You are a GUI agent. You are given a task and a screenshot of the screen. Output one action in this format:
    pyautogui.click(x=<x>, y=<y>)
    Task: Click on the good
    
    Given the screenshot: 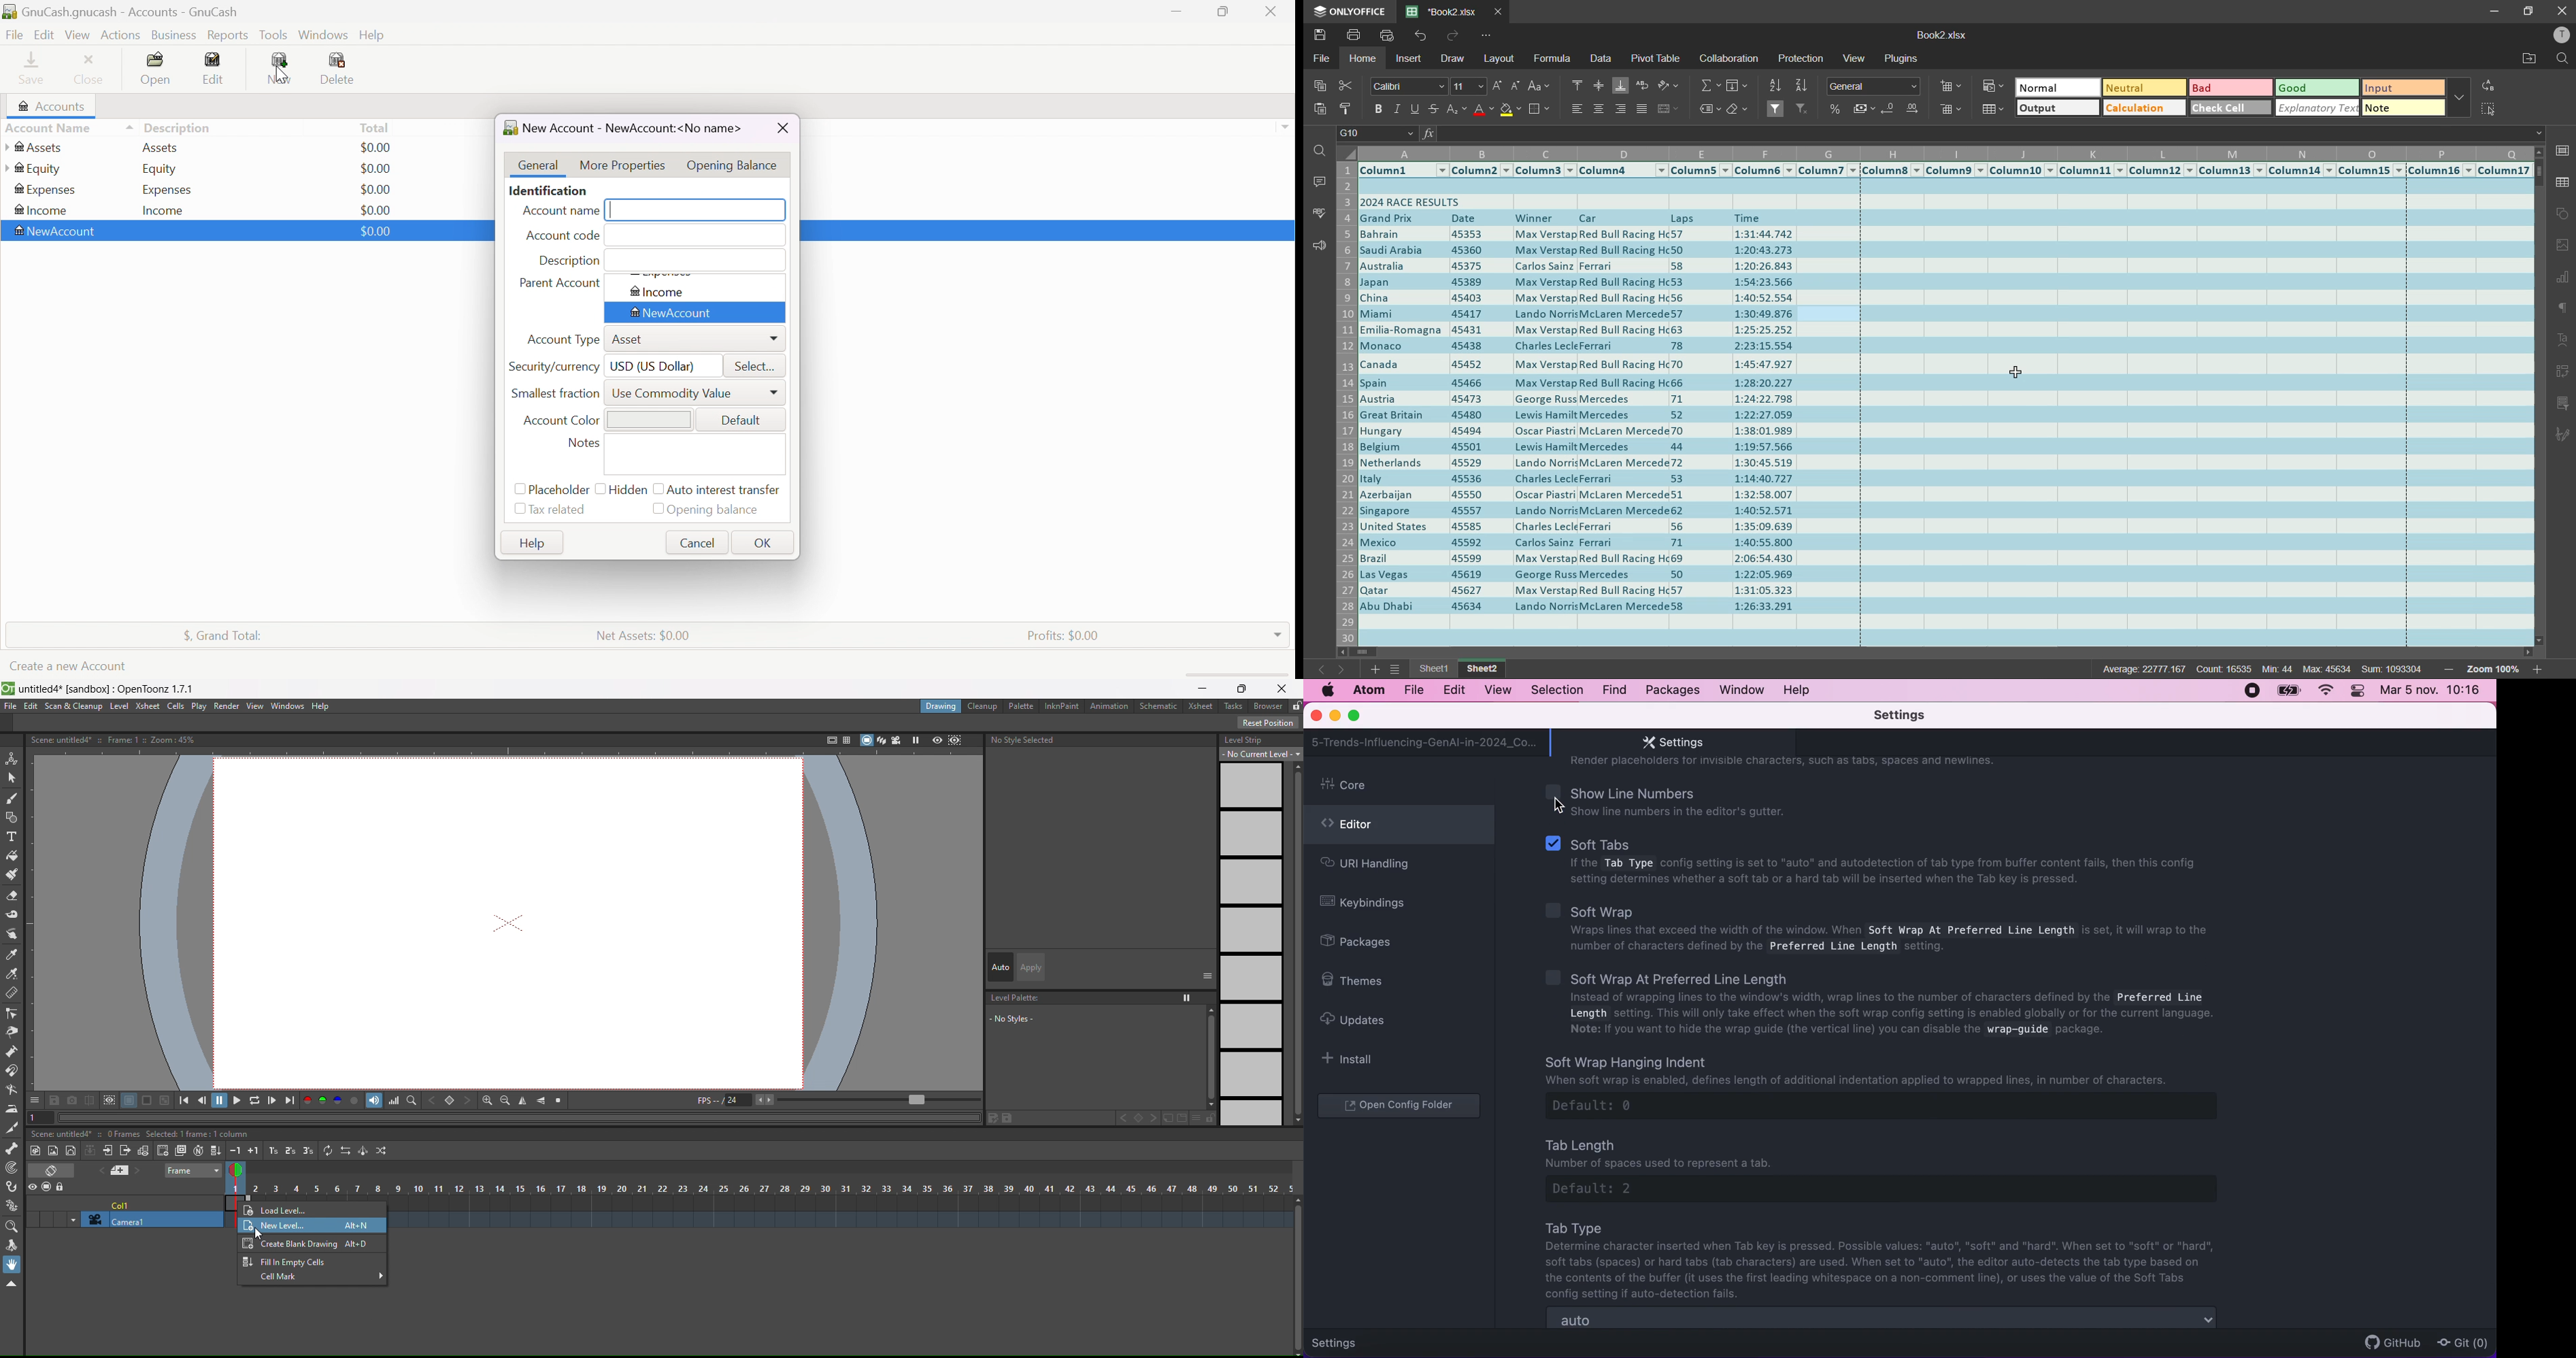 What is the action you would take?
    pyautogui.click(x=2317, y=88)
    